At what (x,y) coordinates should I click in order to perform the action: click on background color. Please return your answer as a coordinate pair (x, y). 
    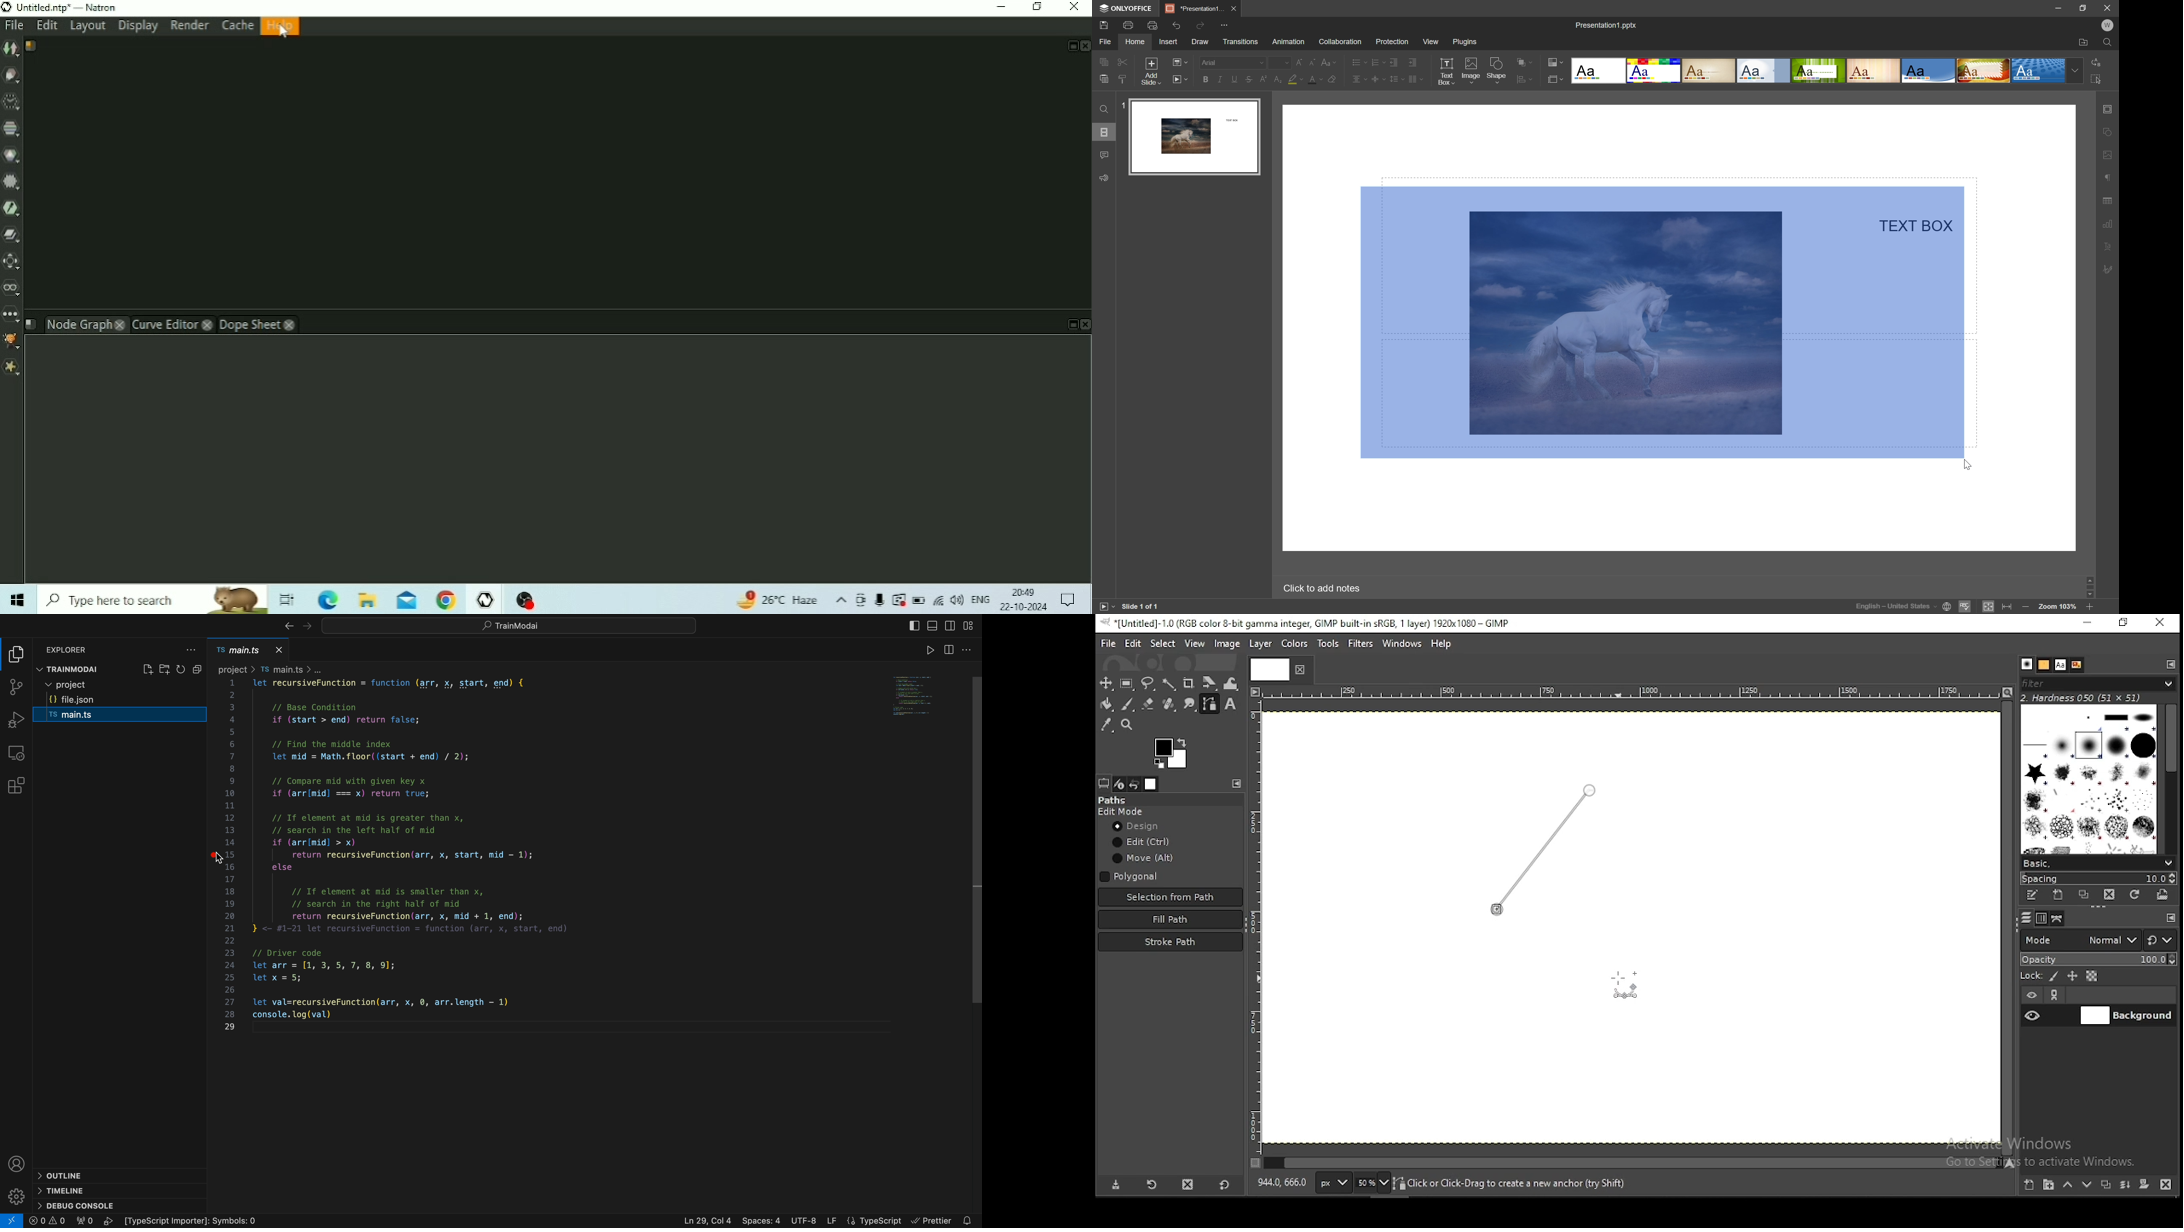
    Looking at the image, I should click on (1295, 79).